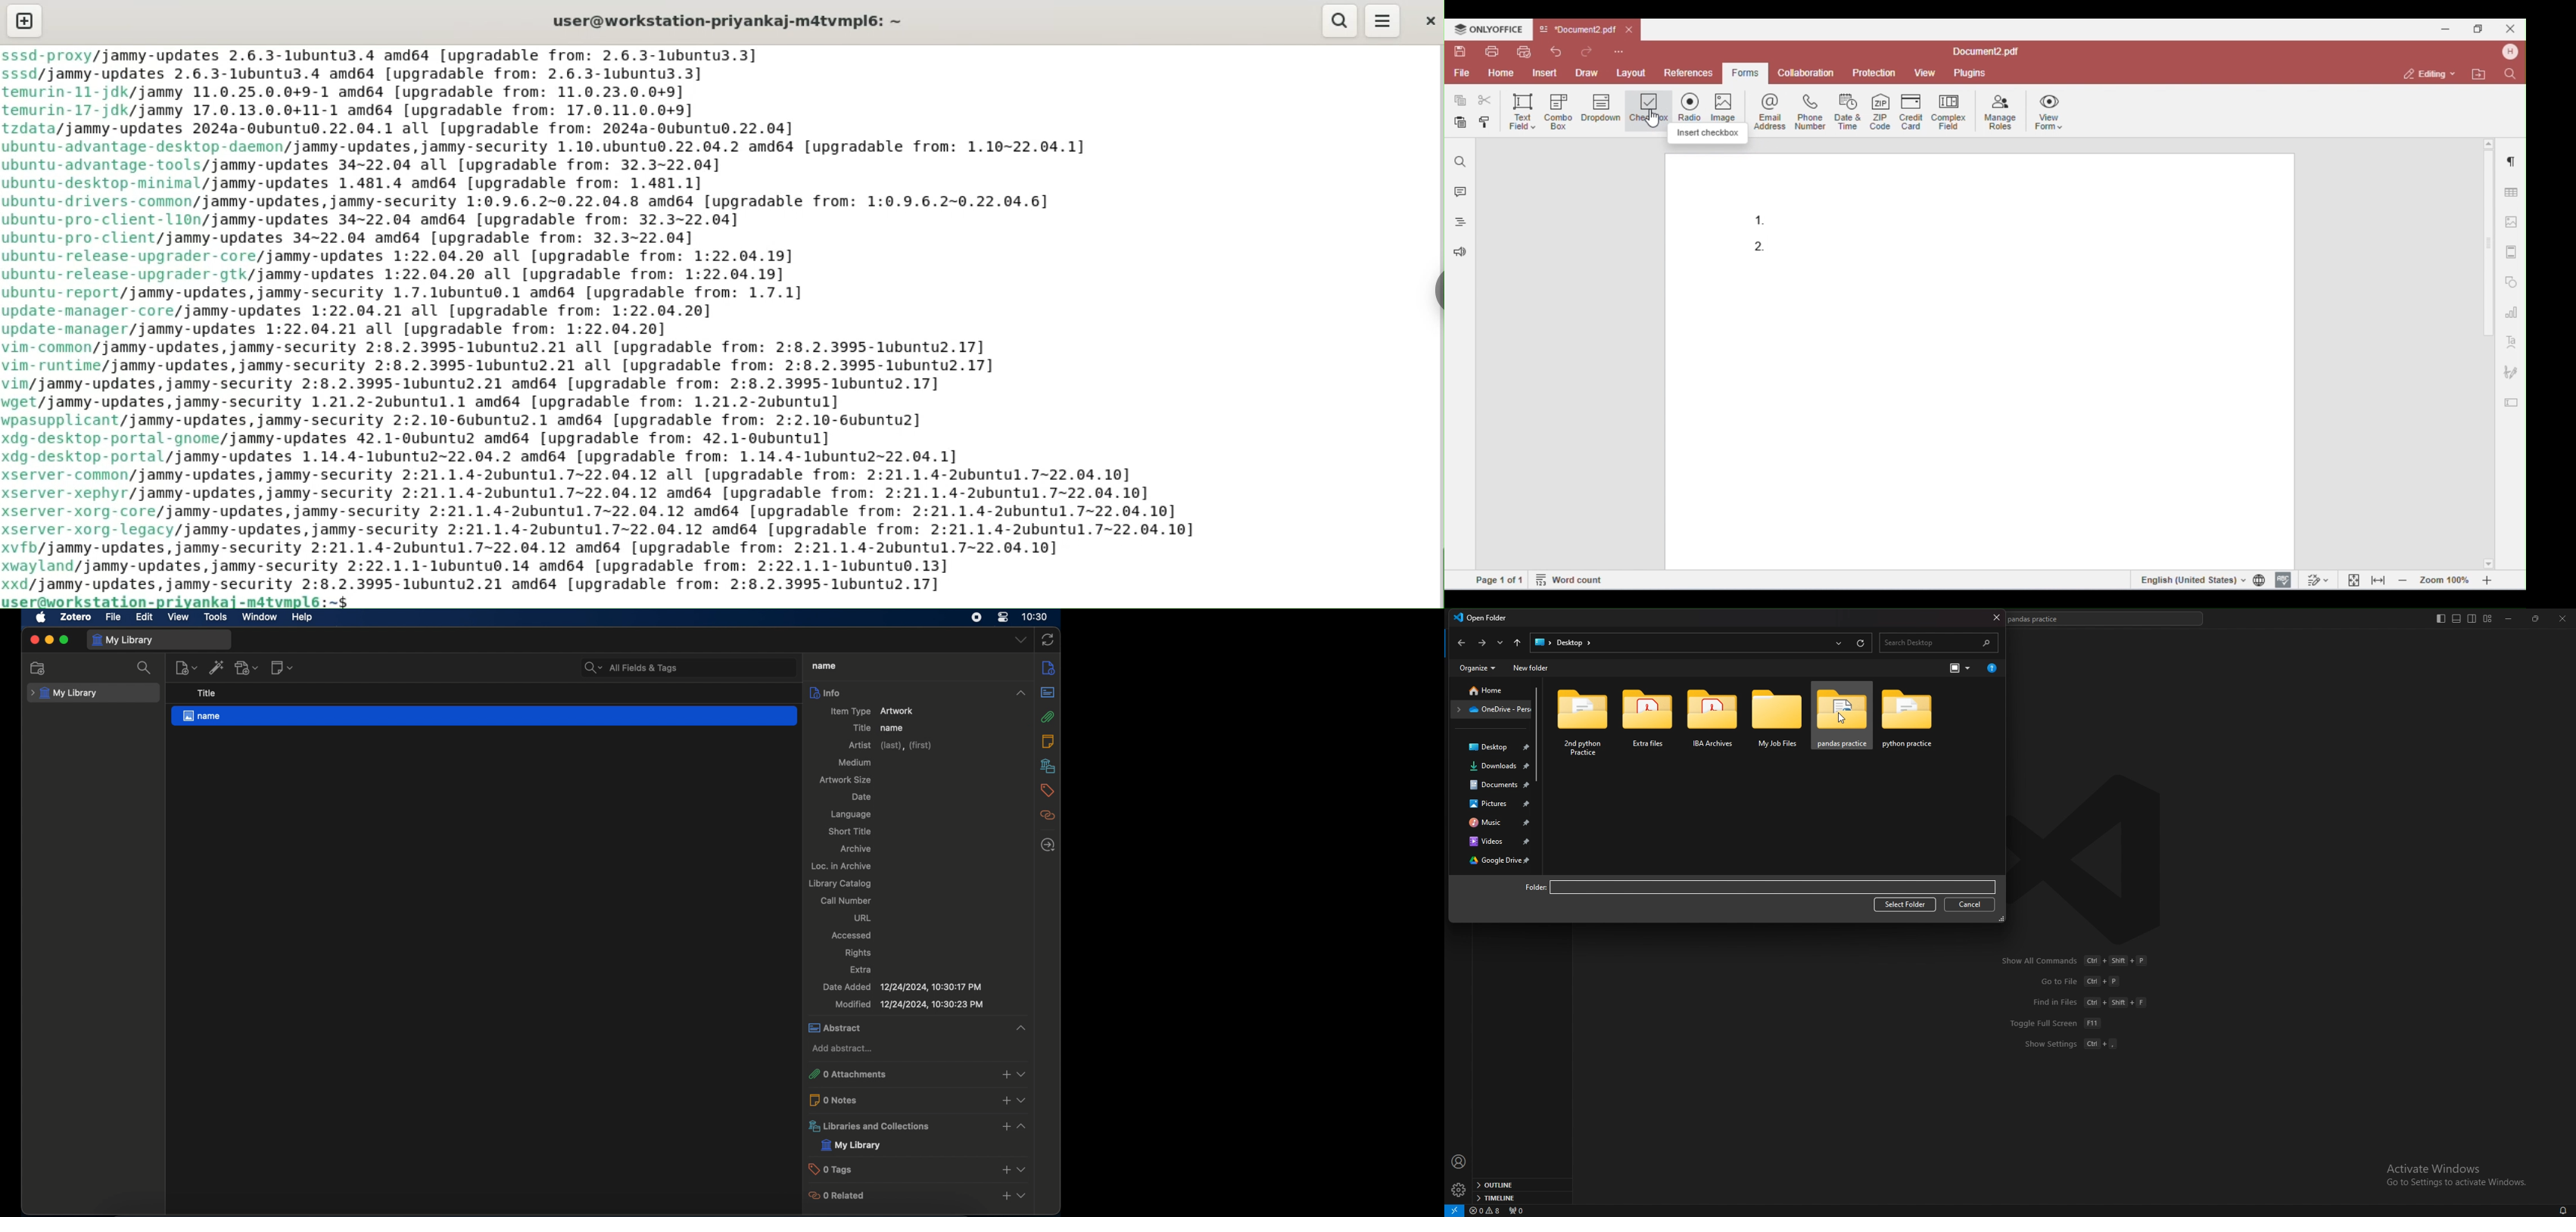 Image resolution: width=2576 pixels, height=1232 pixels. I want to click on pandas practice, so click(1918, 723).